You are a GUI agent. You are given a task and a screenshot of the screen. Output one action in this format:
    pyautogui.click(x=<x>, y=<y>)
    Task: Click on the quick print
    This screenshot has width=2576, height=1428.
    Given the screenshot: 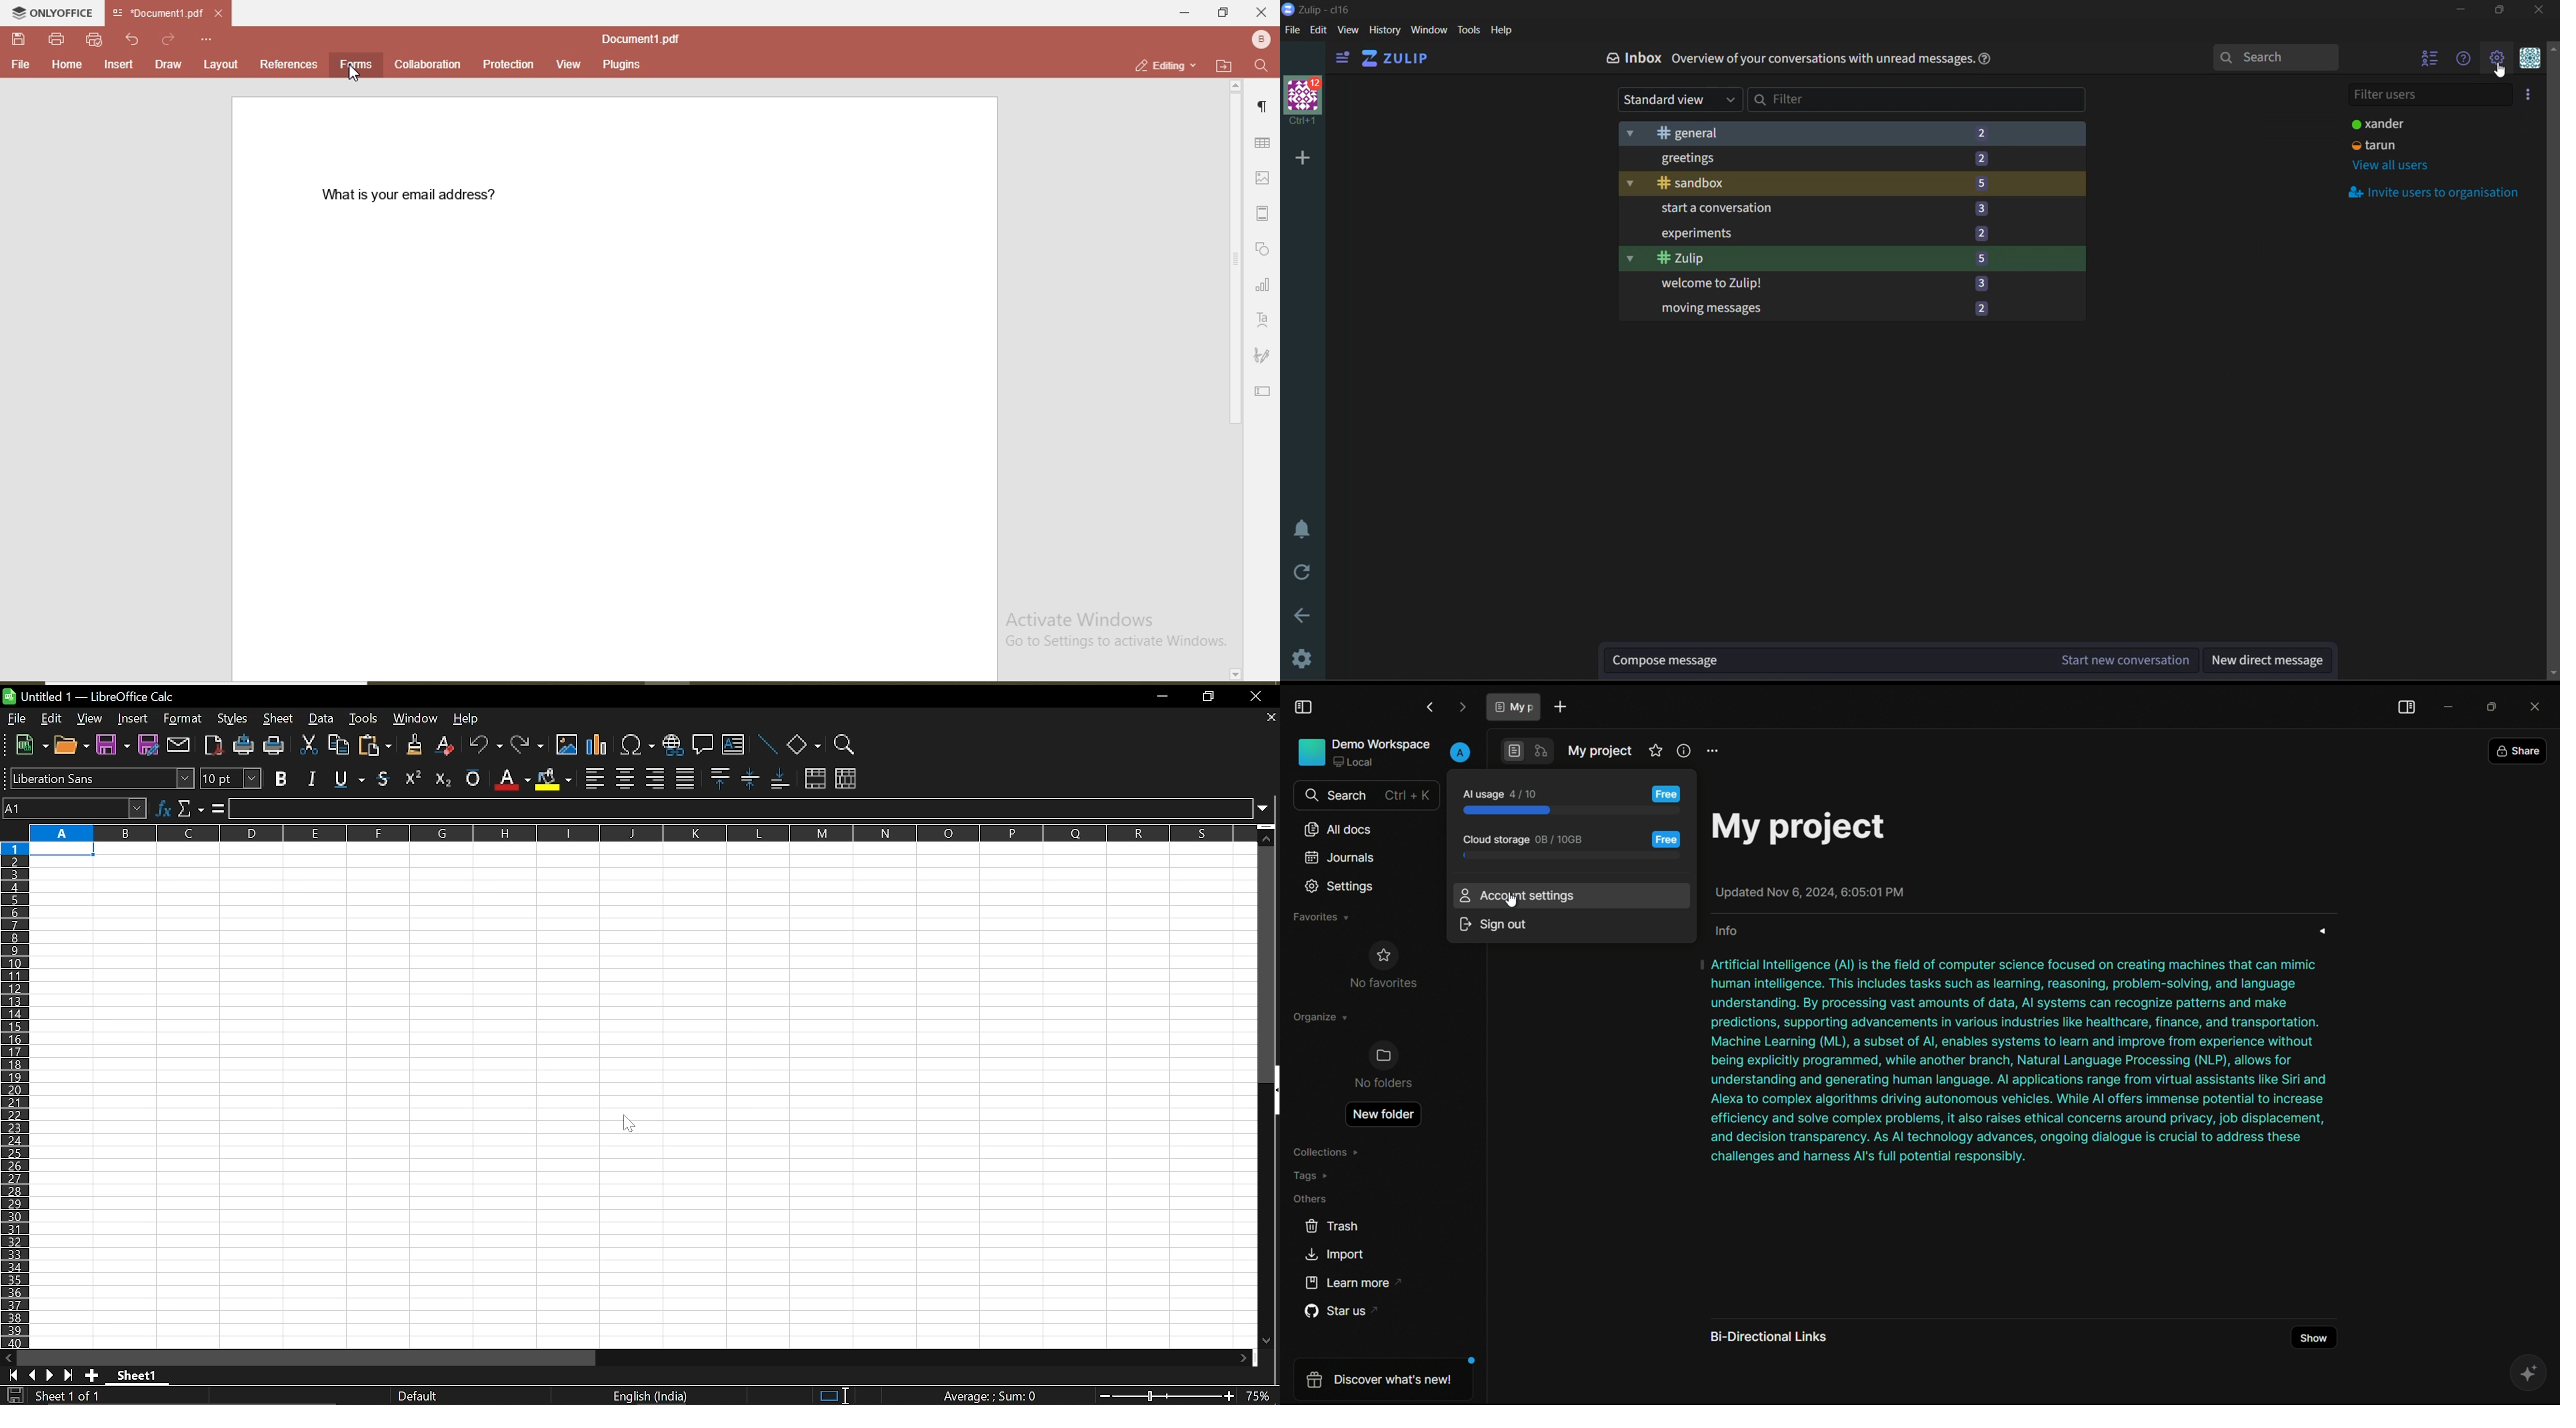 What is the action you would take?
    pyautogui.click(x=95, y=39)
    